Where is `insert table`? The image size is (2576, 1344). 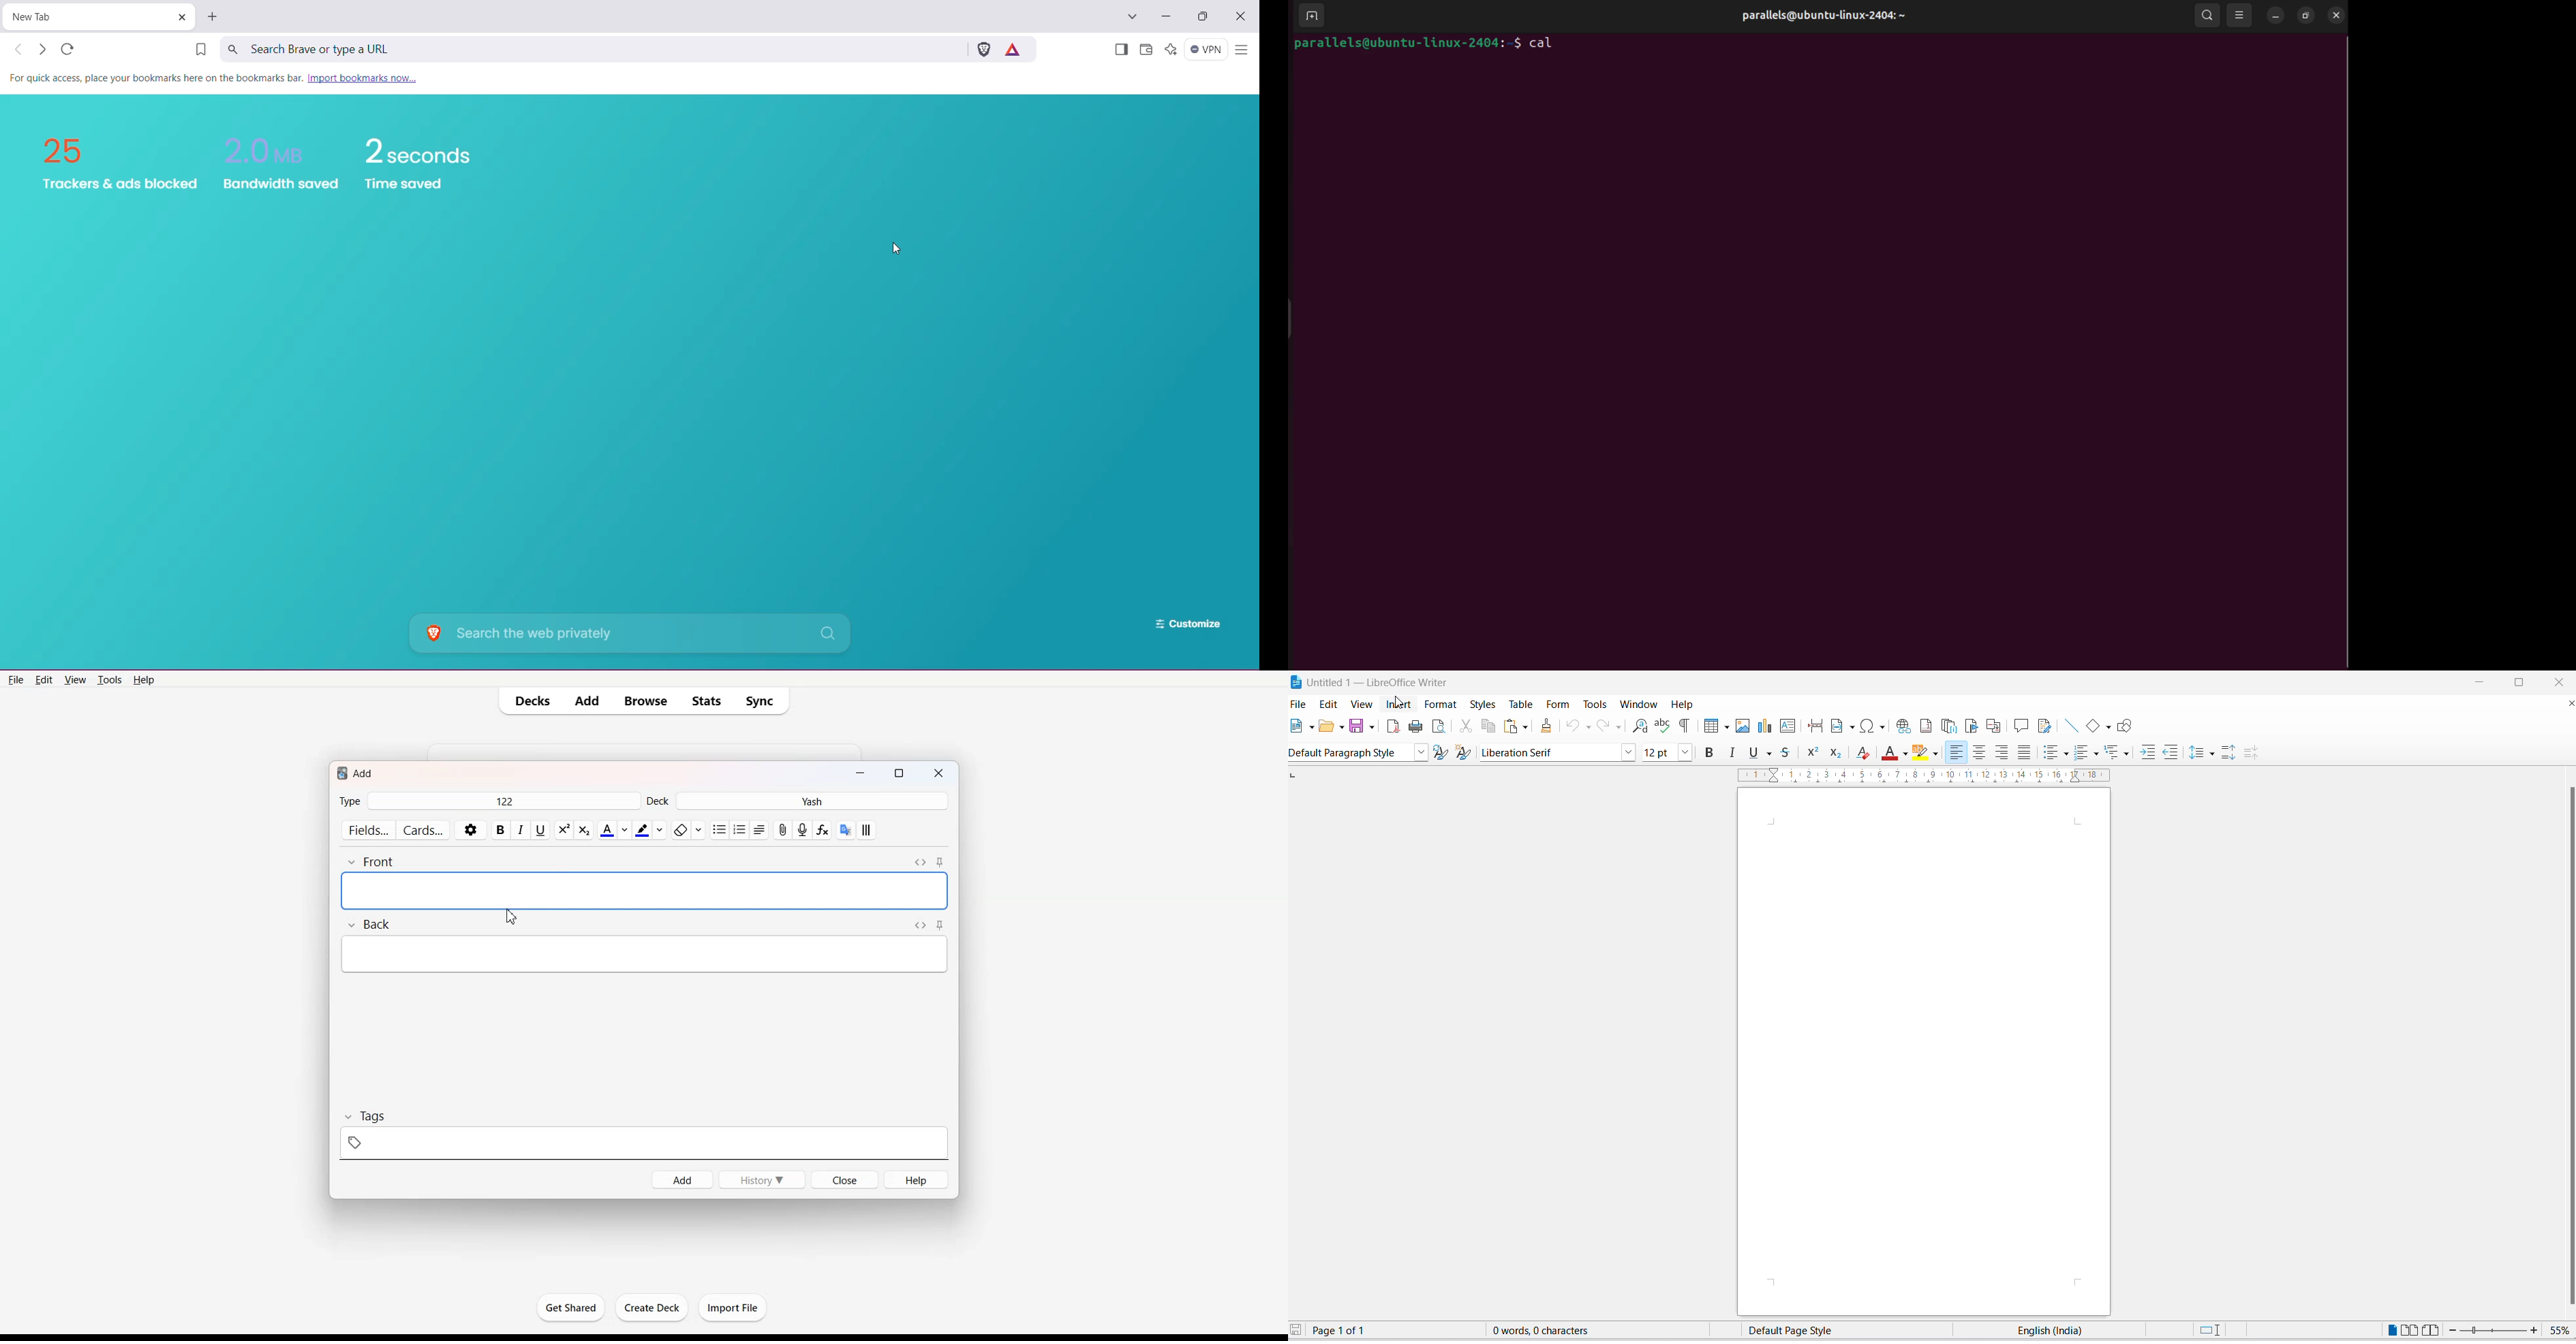
insert table is located at coordinates (1707, 728).